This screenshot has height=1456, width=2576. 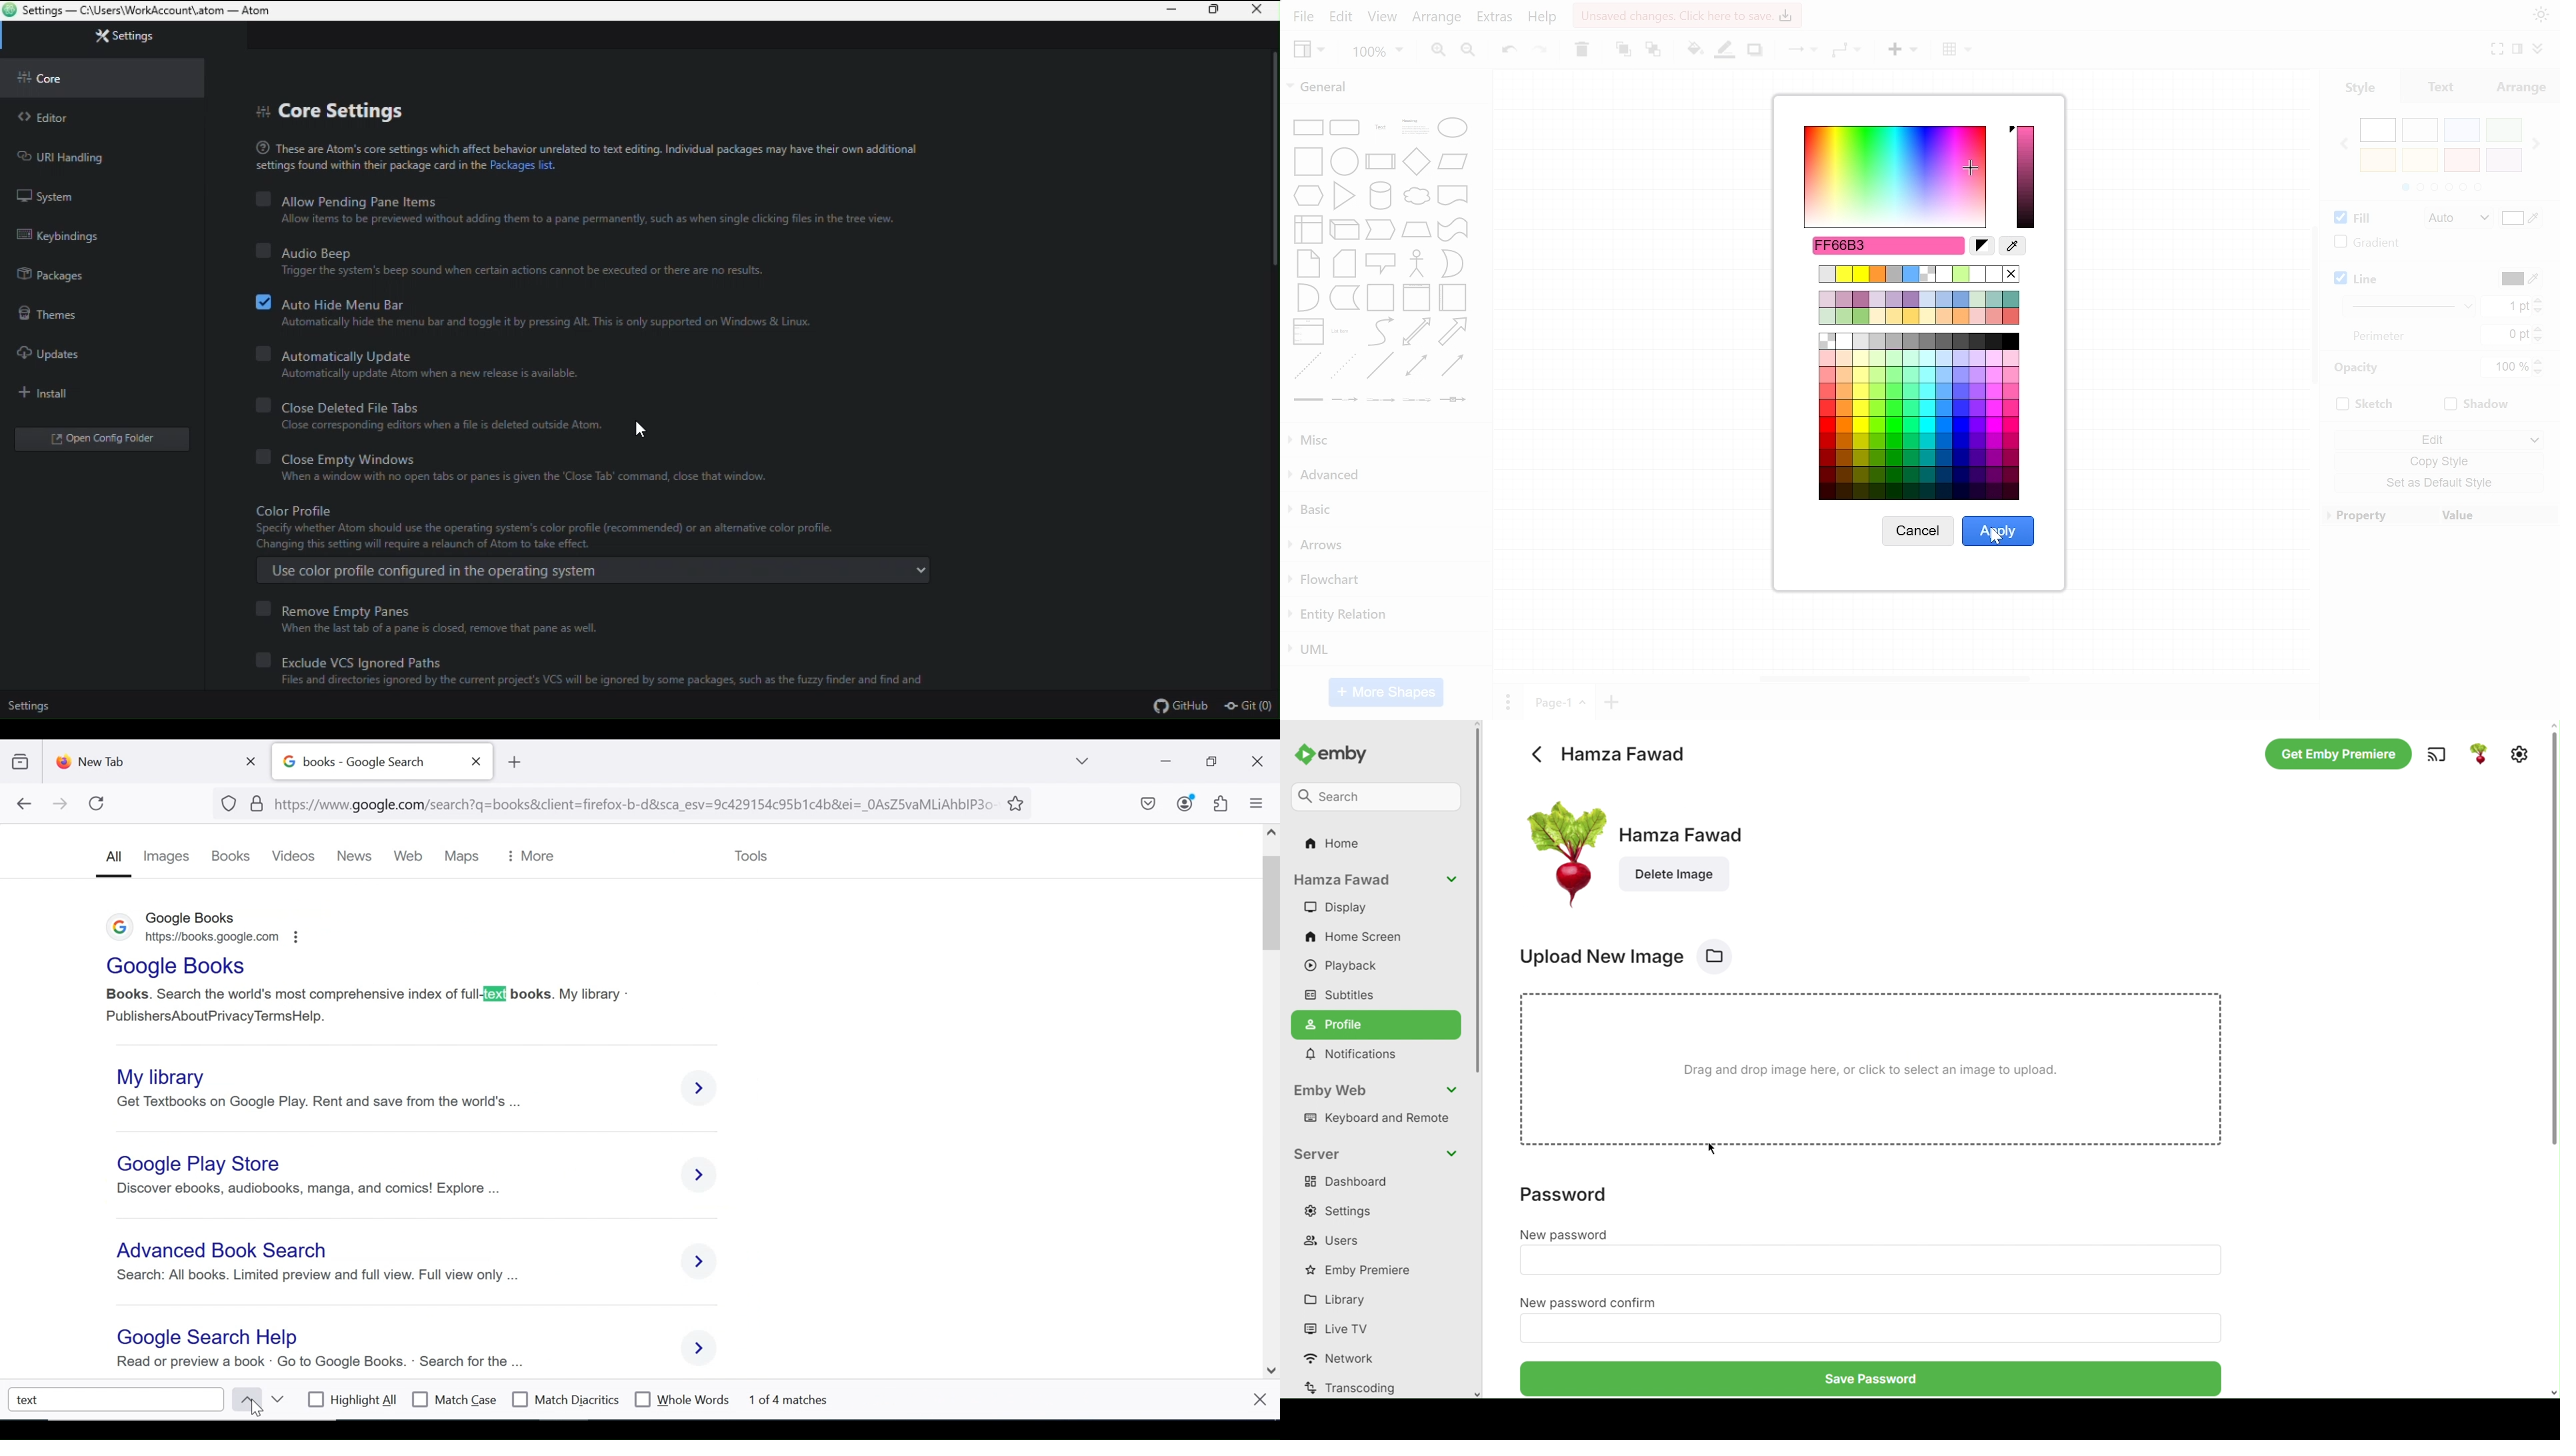 I want to click on system, so click(x=110, y=196).